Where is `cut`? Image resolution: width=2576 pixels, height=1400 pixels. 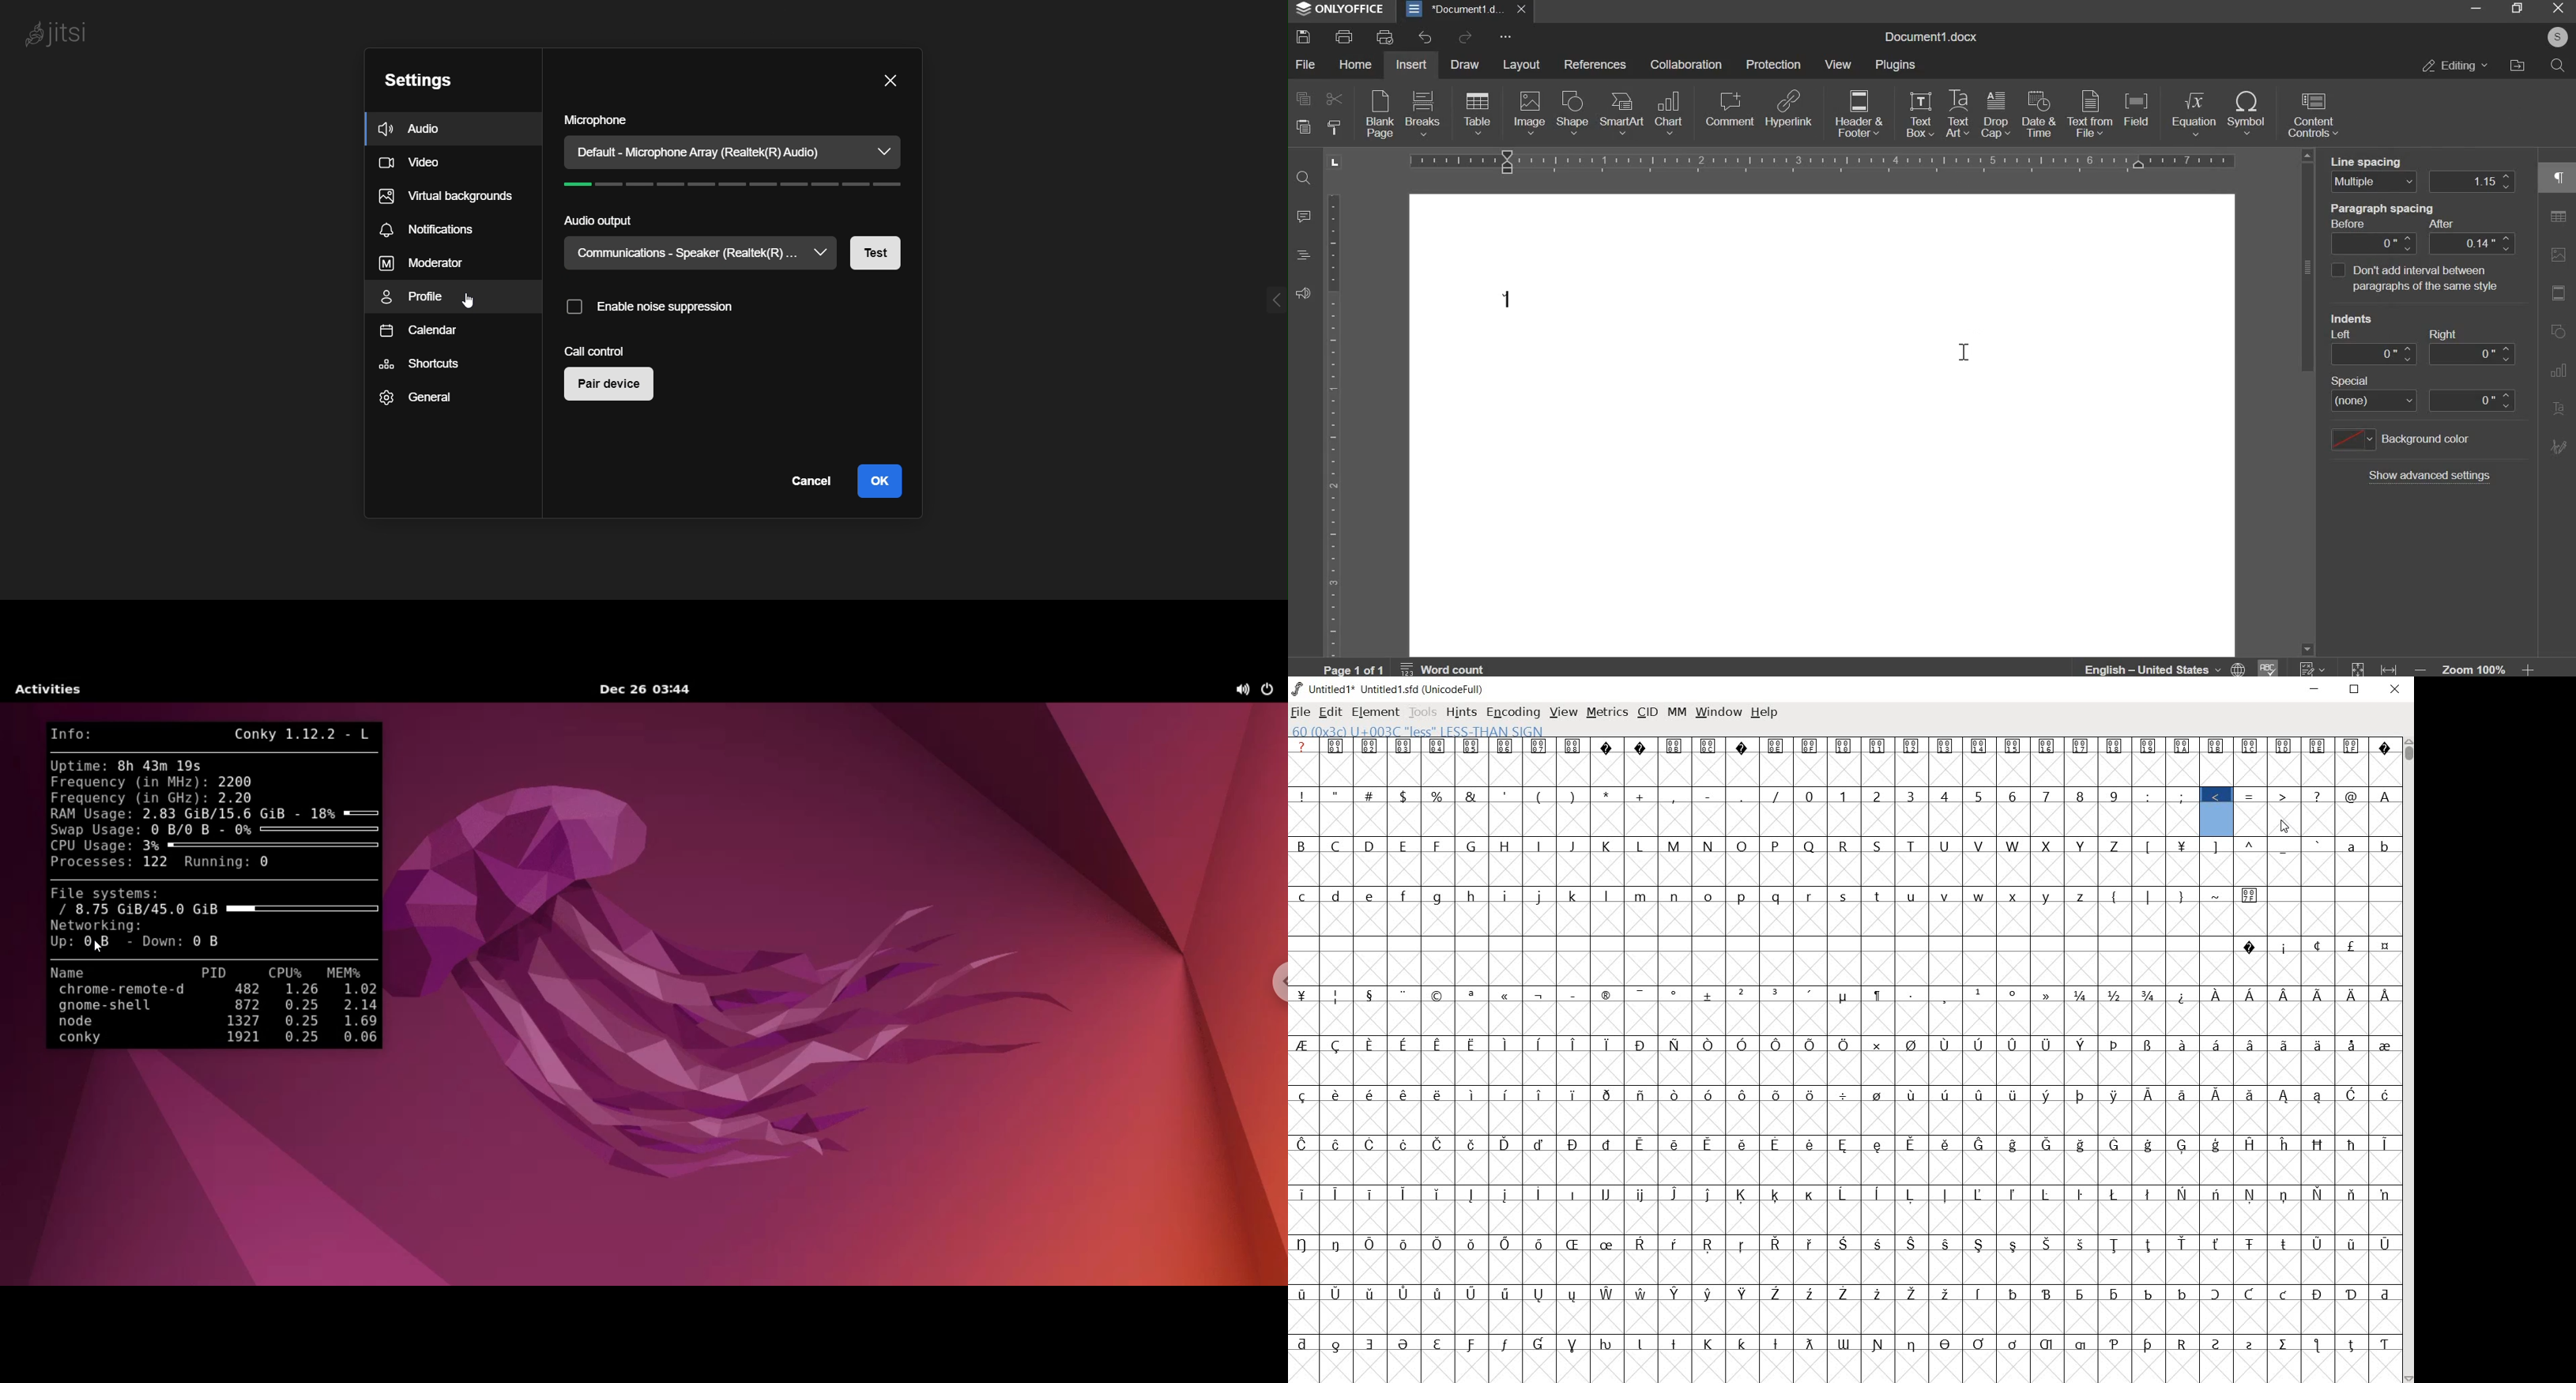
cut is located at coordinates (1336, 99).